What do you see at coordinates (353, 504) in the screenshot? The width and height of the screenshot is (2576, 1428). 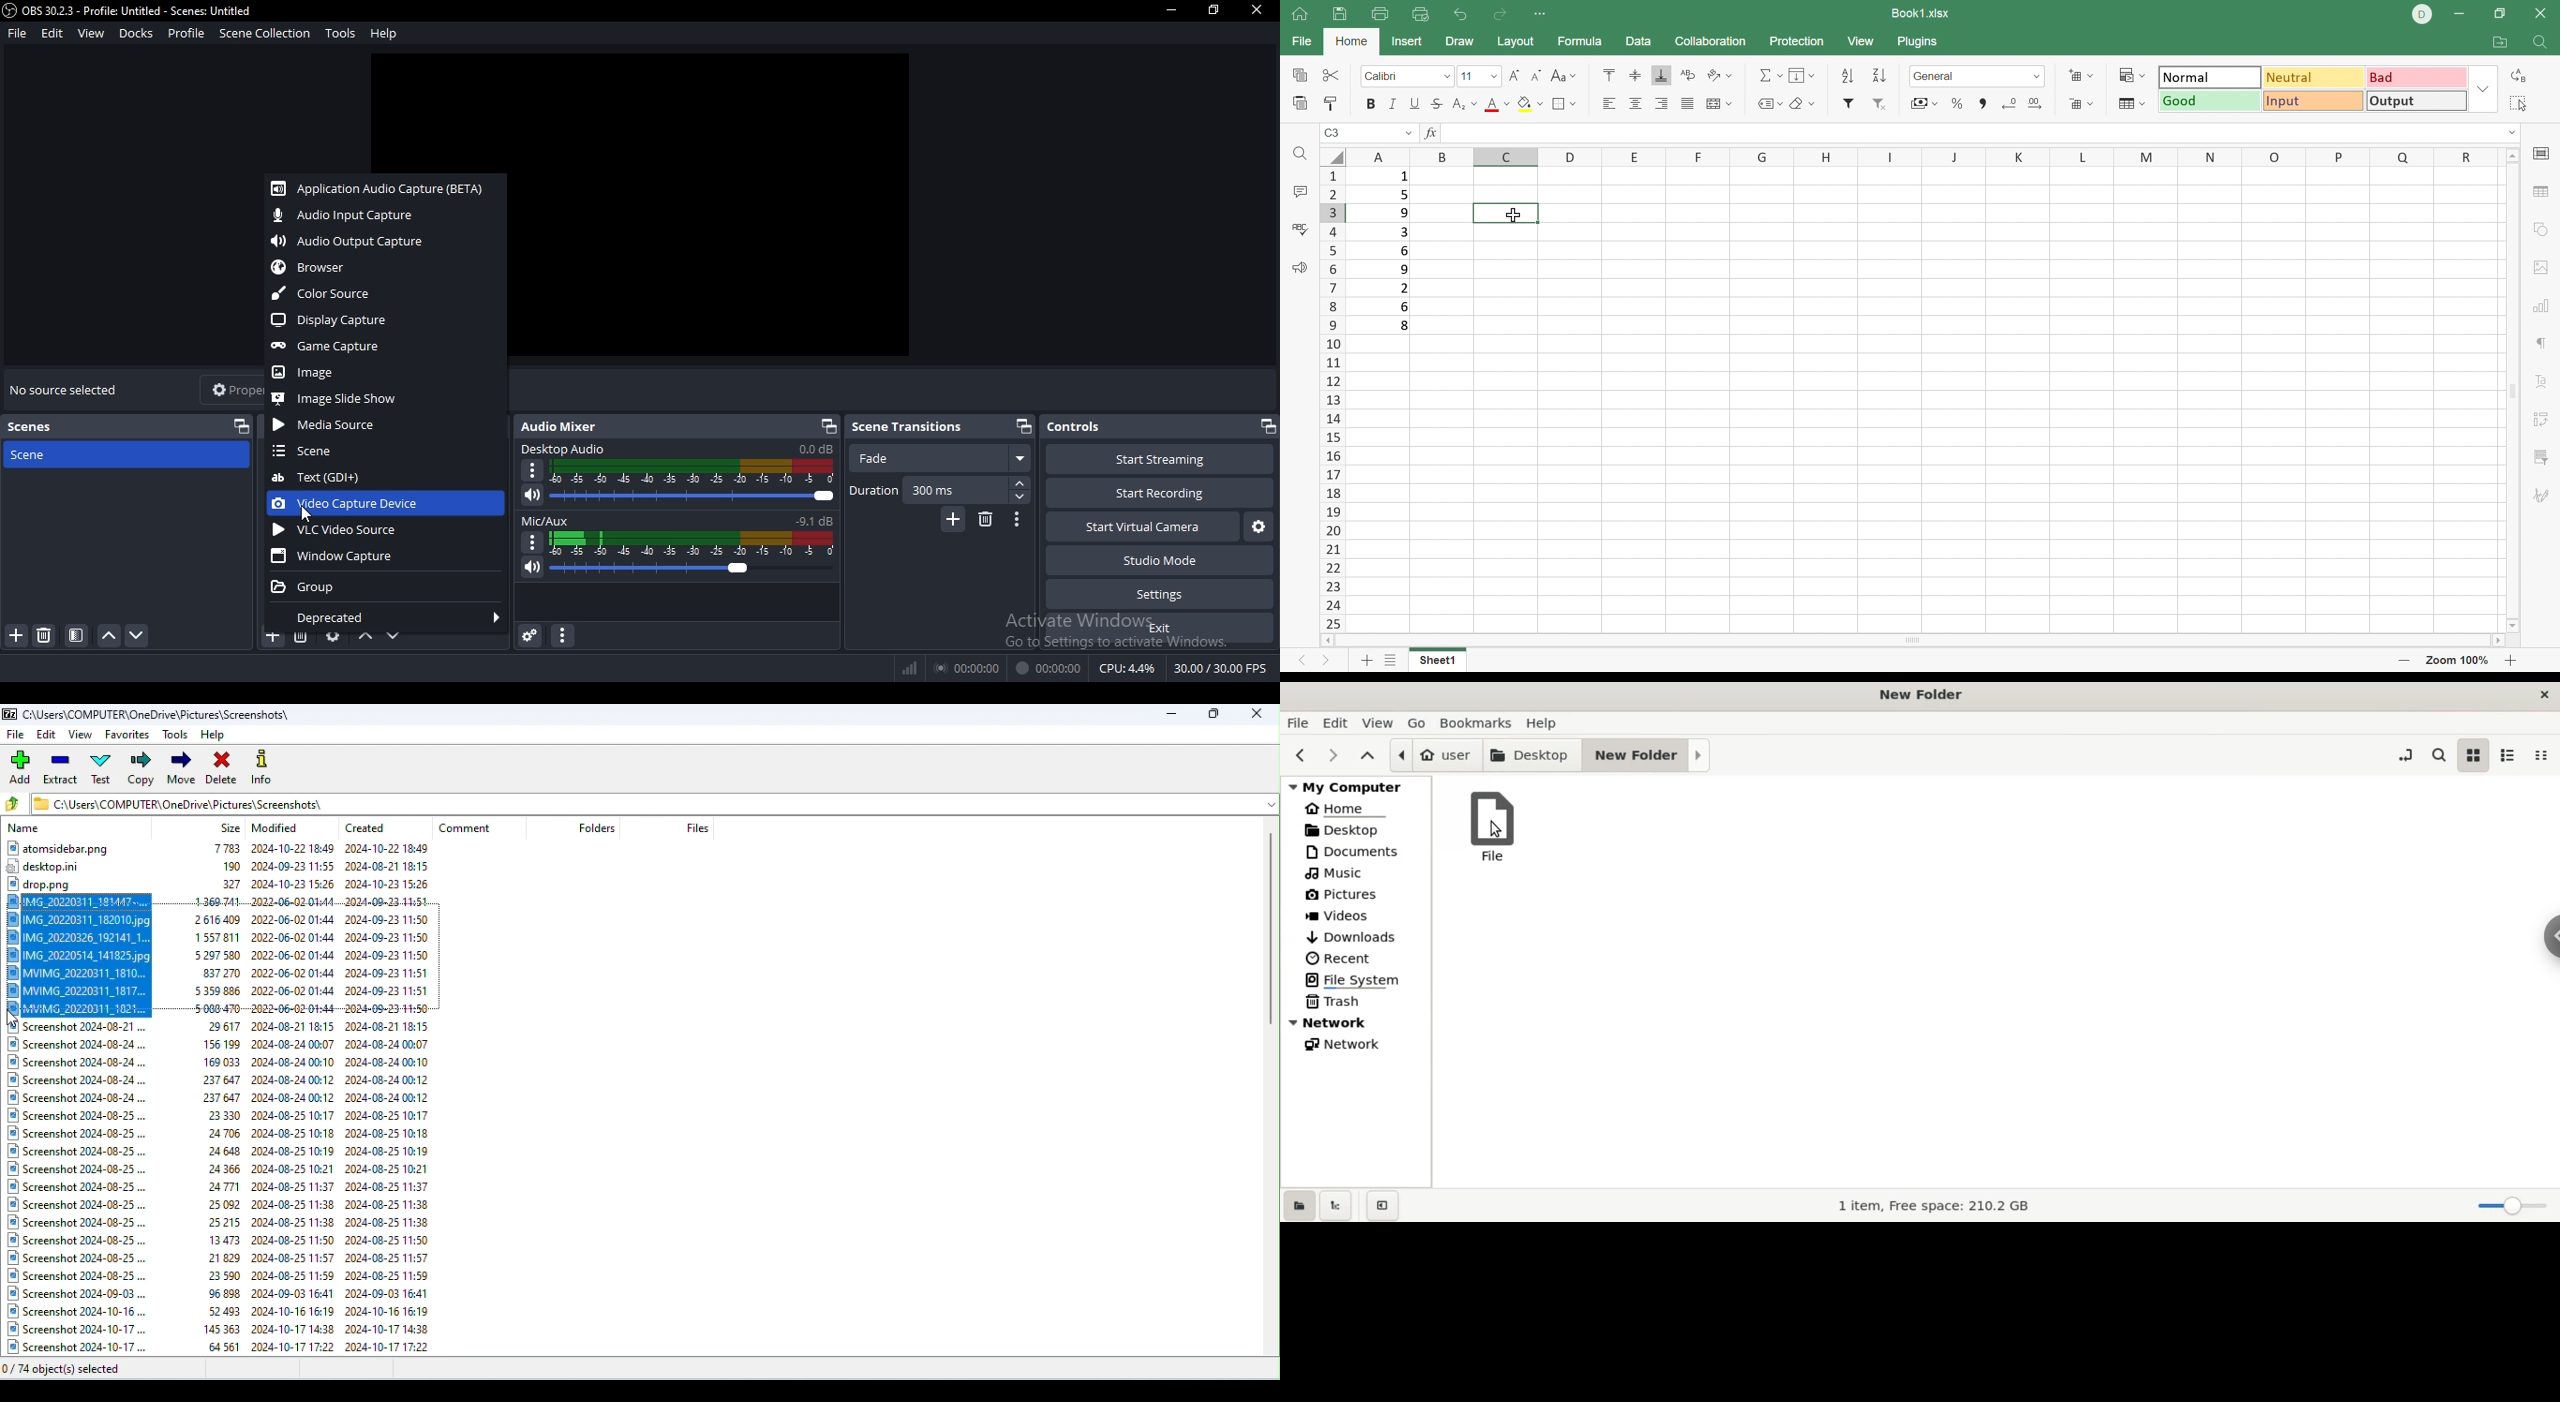 I see `video capture device` at bounding box center [353, 504].